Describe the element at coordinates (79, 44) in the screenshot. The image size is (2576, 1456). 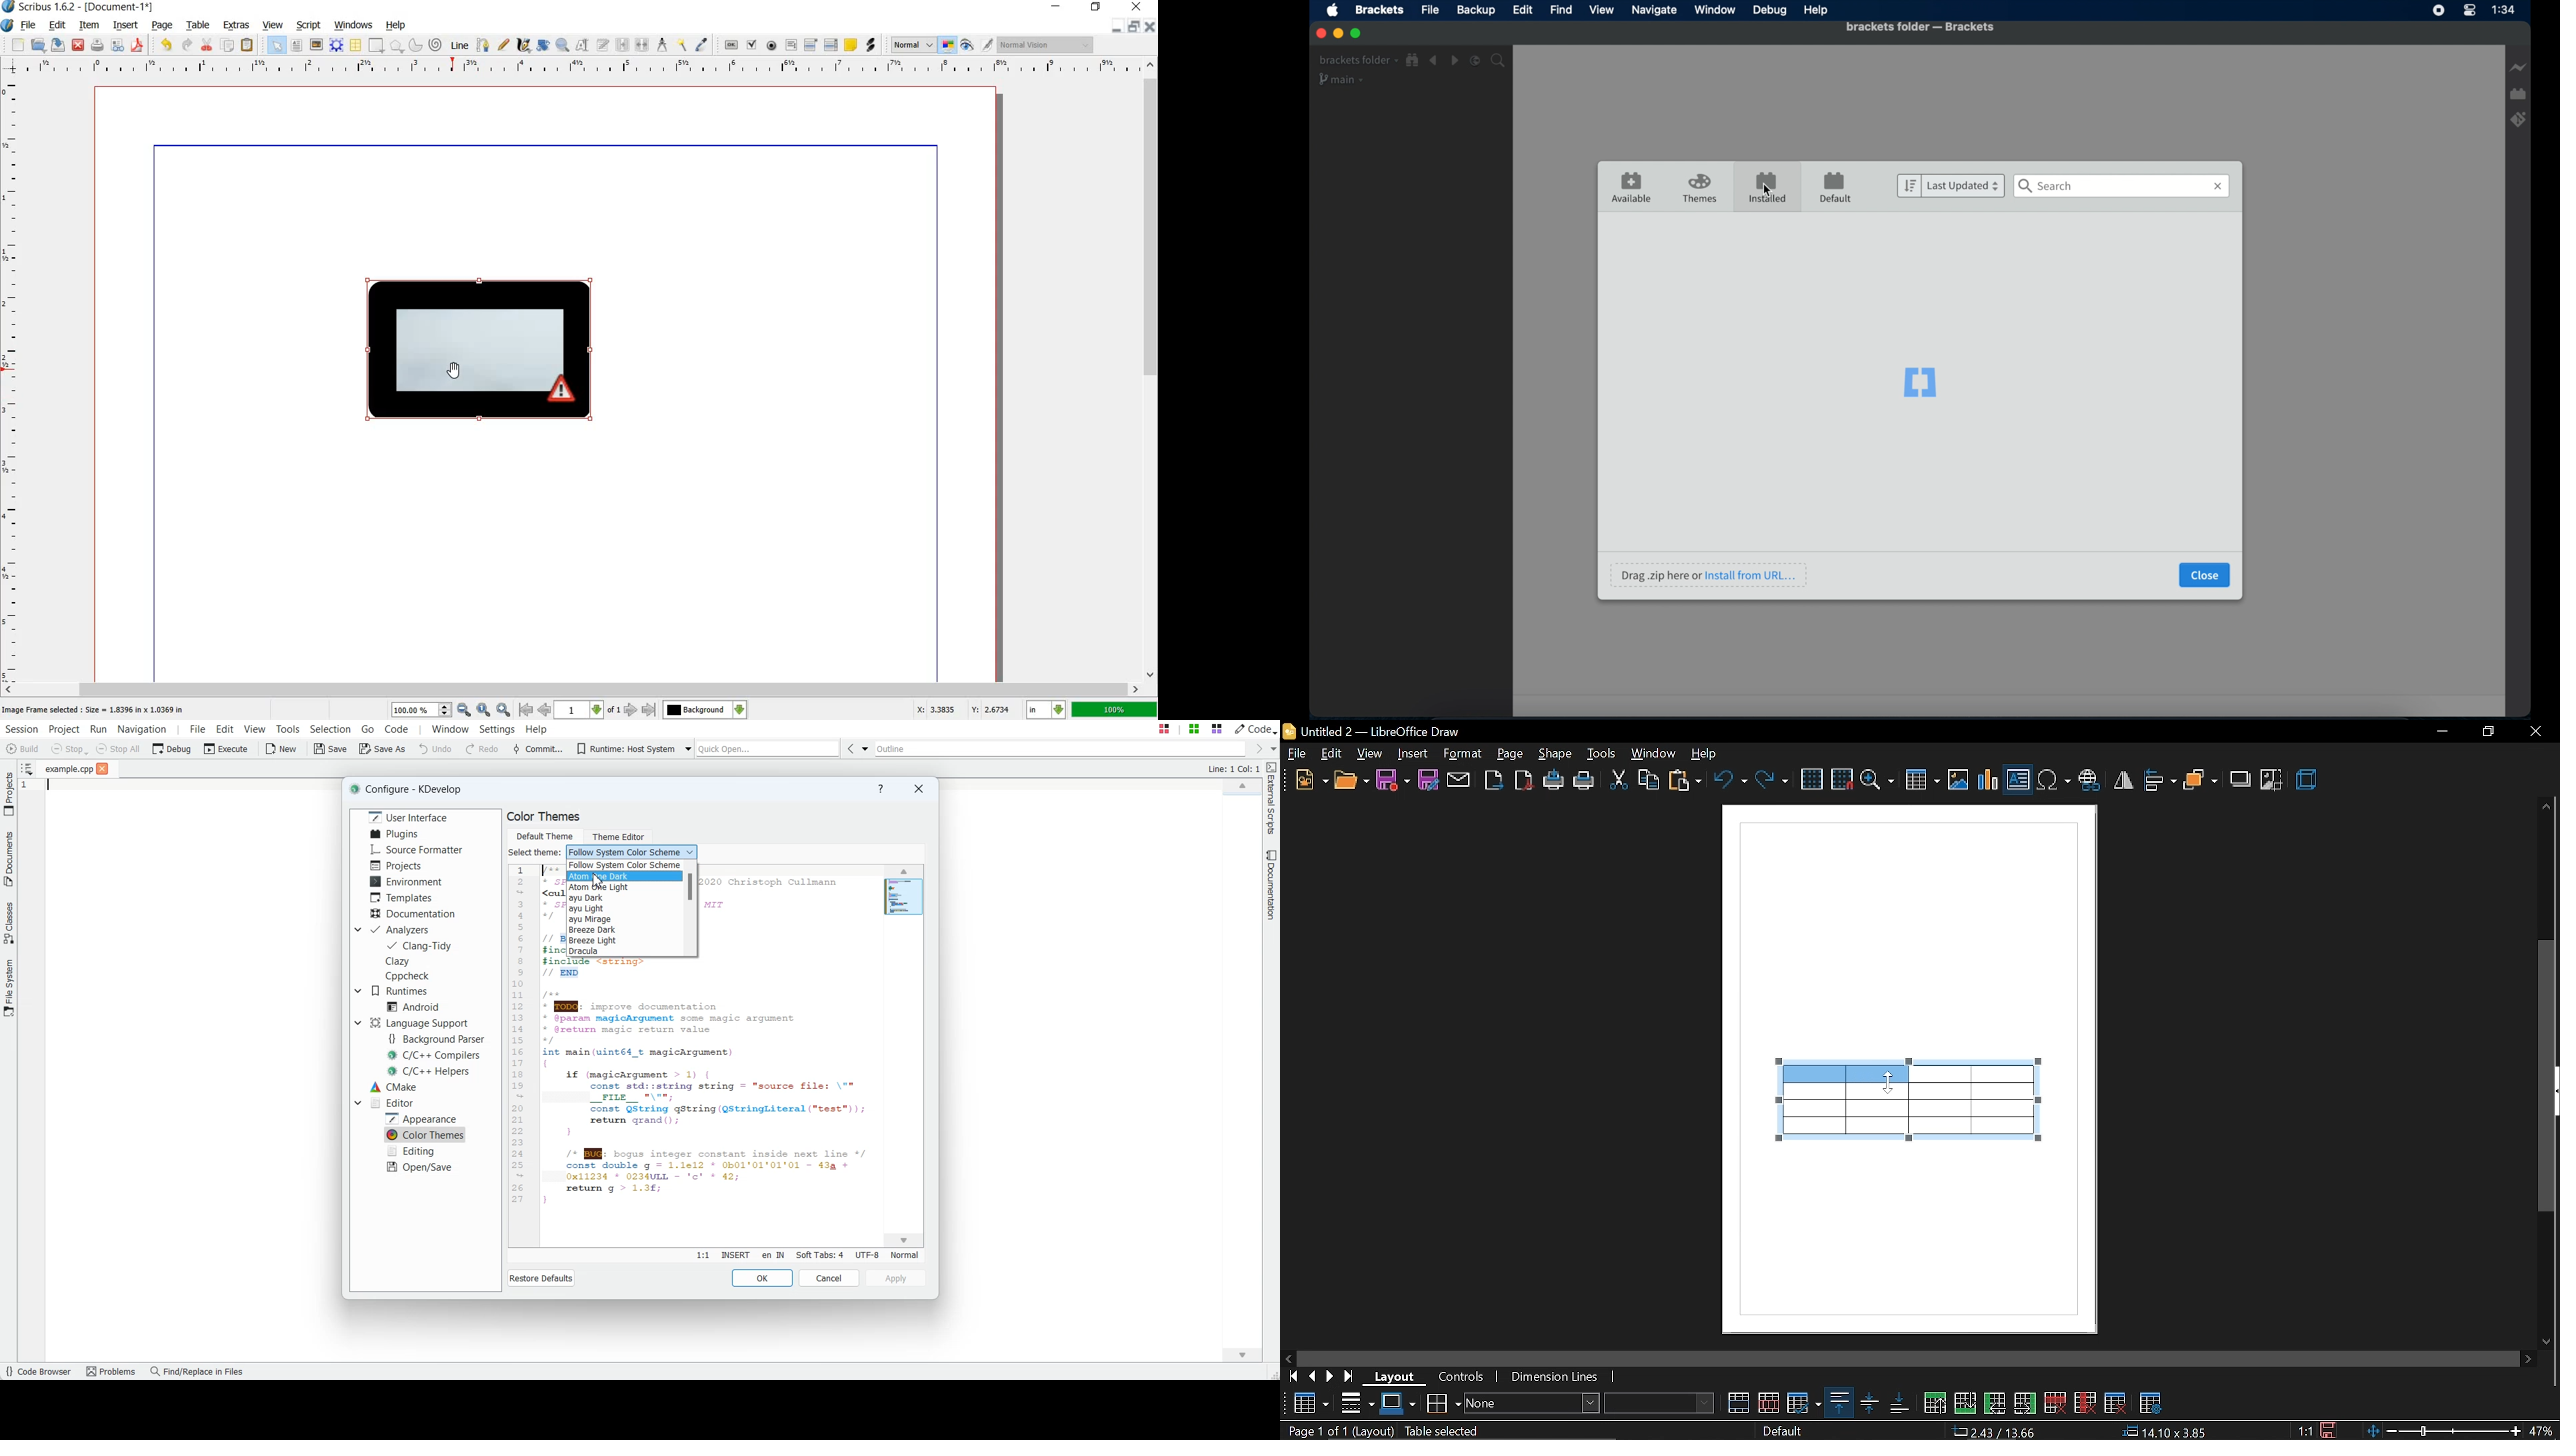
I see `close` at that location.